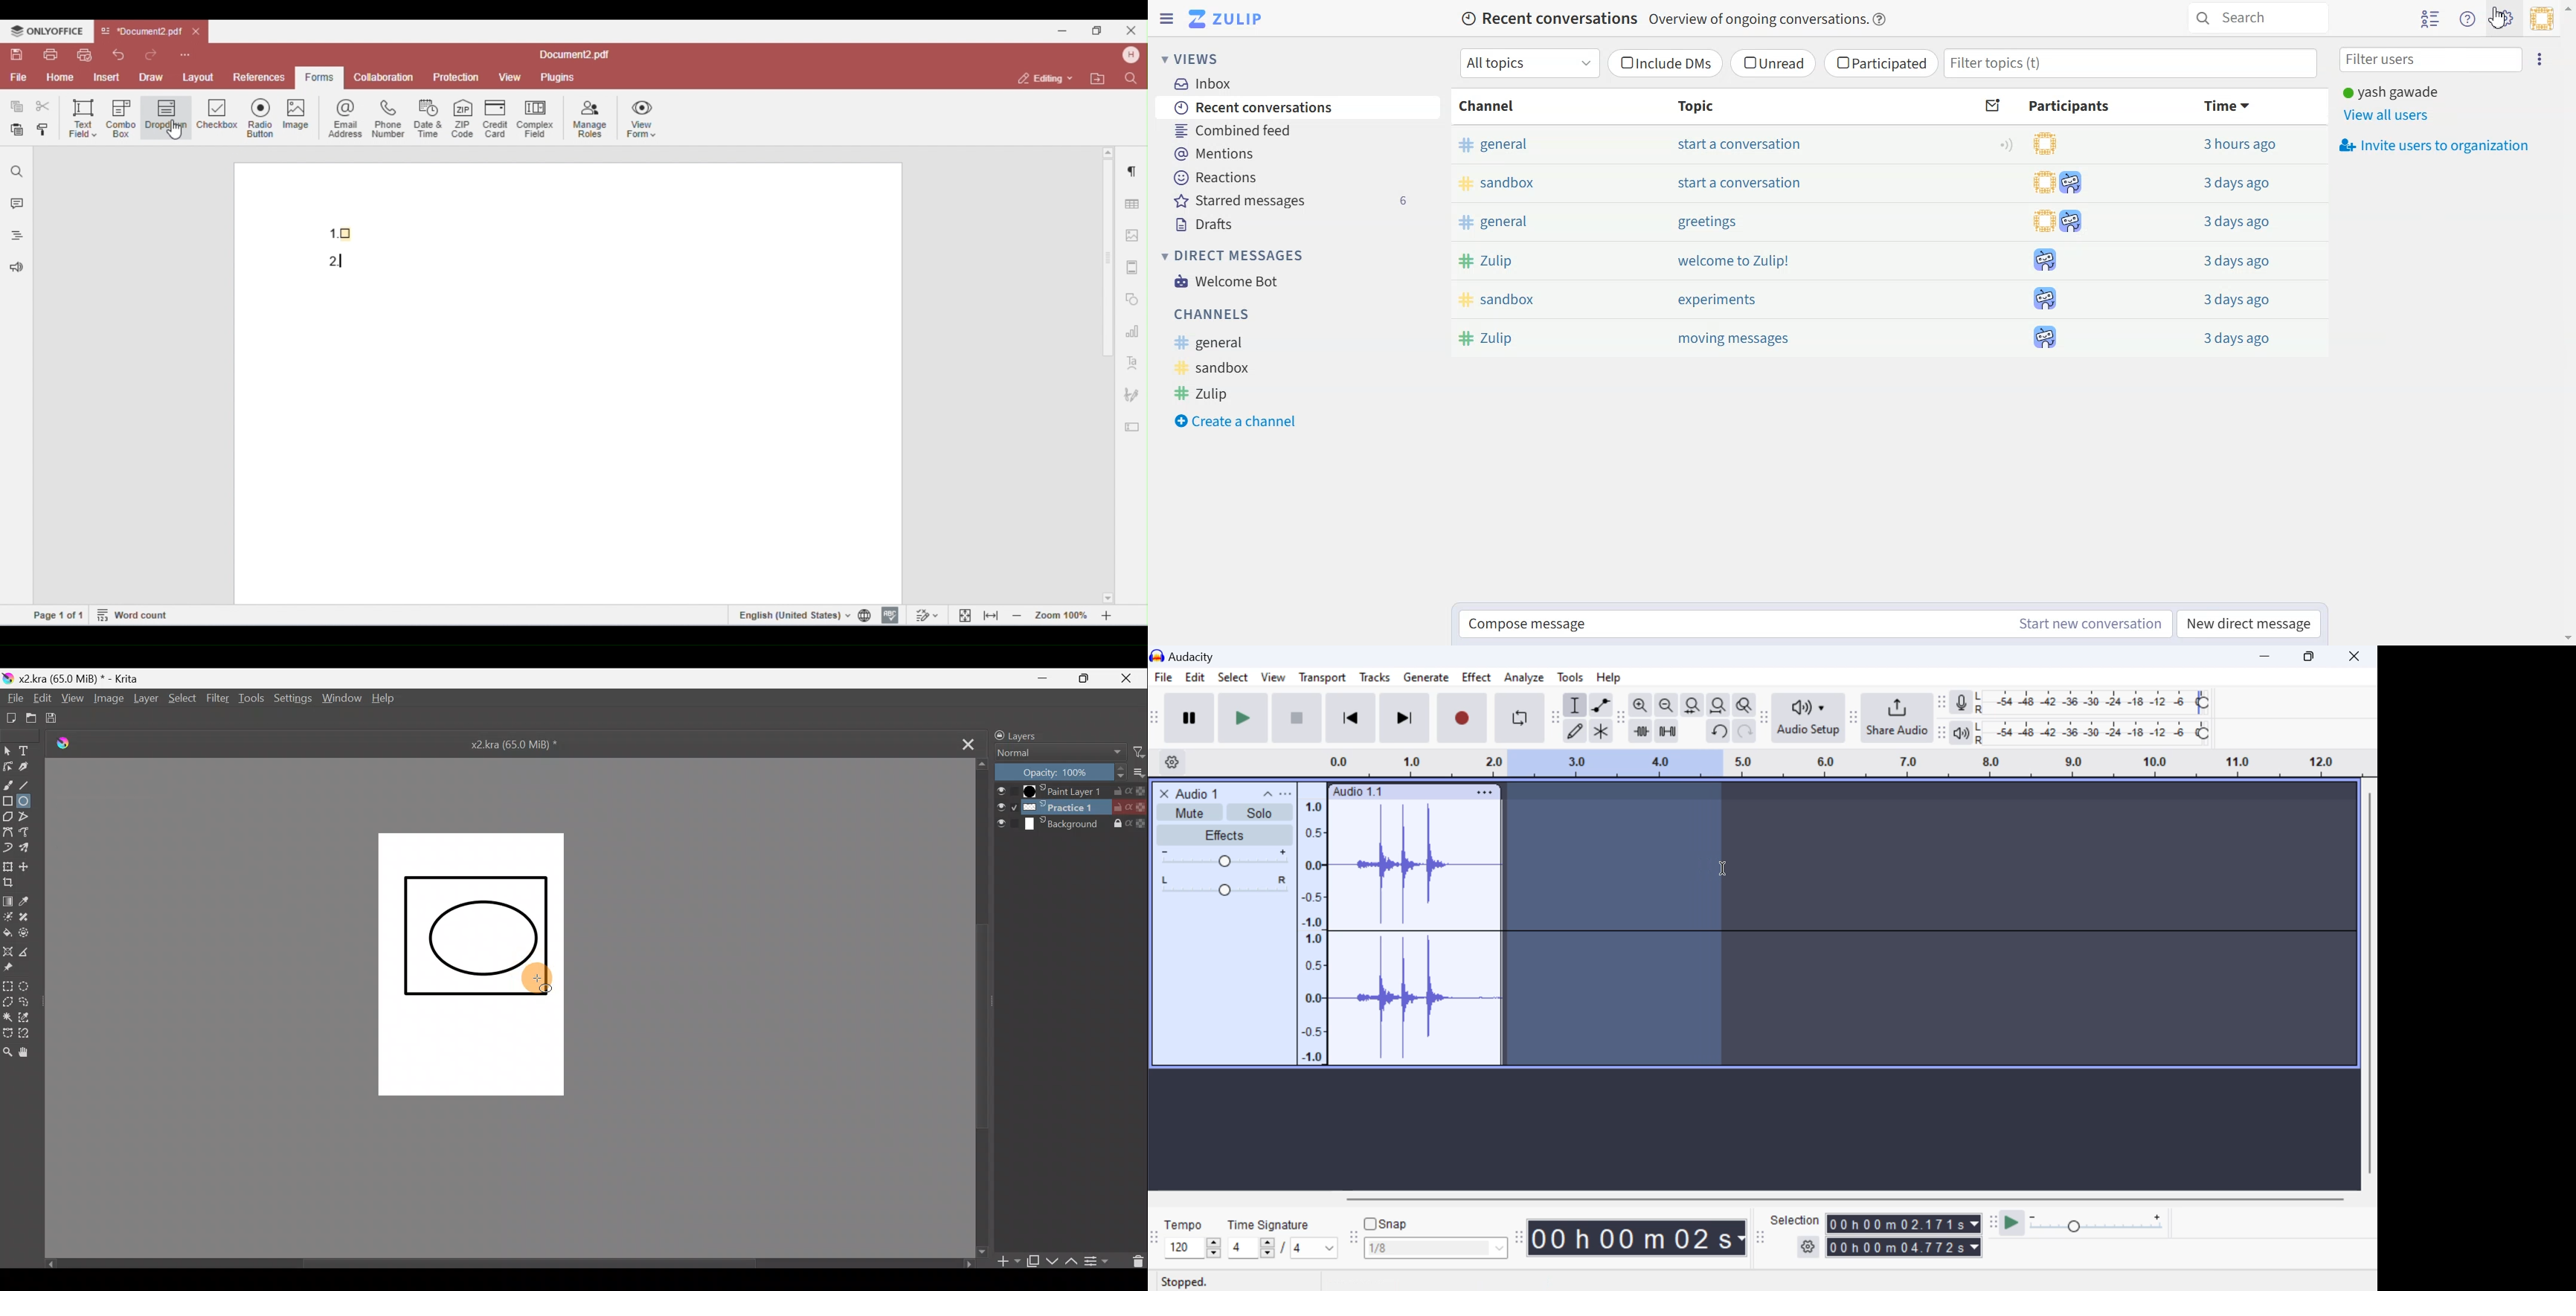  I want to click on Topic, so click(1697, 107).